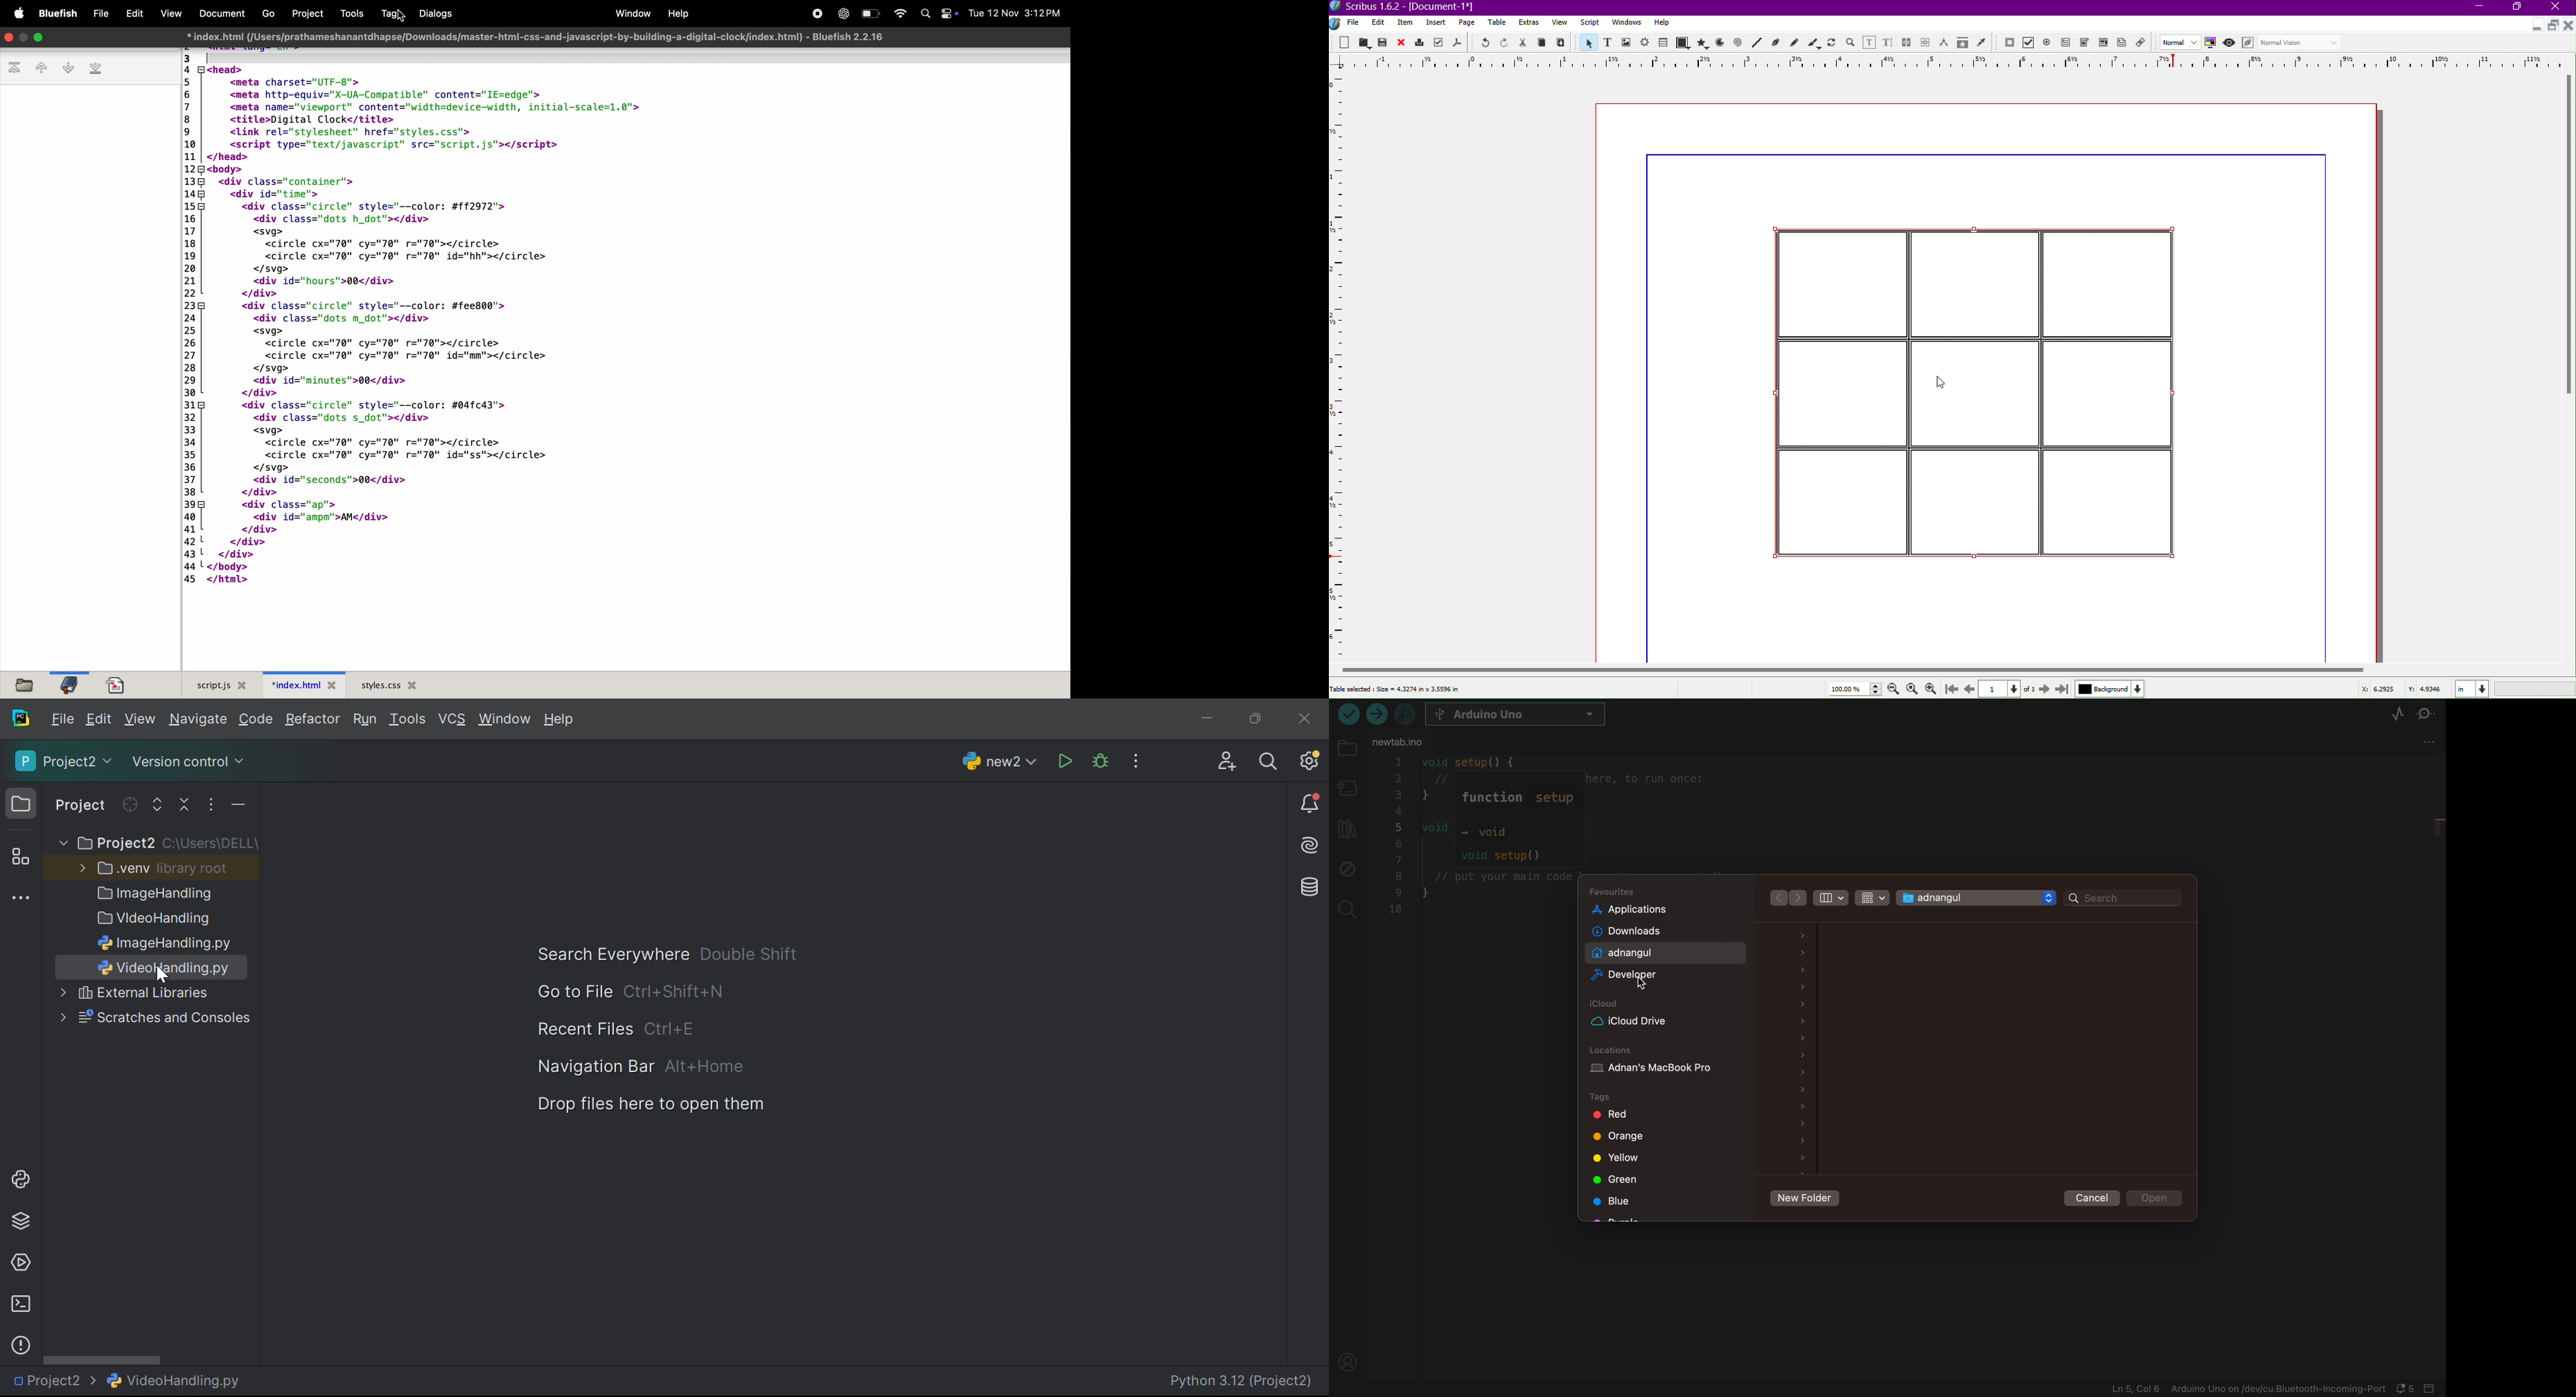  Describe the element at coordinates (2181, 42) in the screenshot. I see `Image Preview Quality` at that location.